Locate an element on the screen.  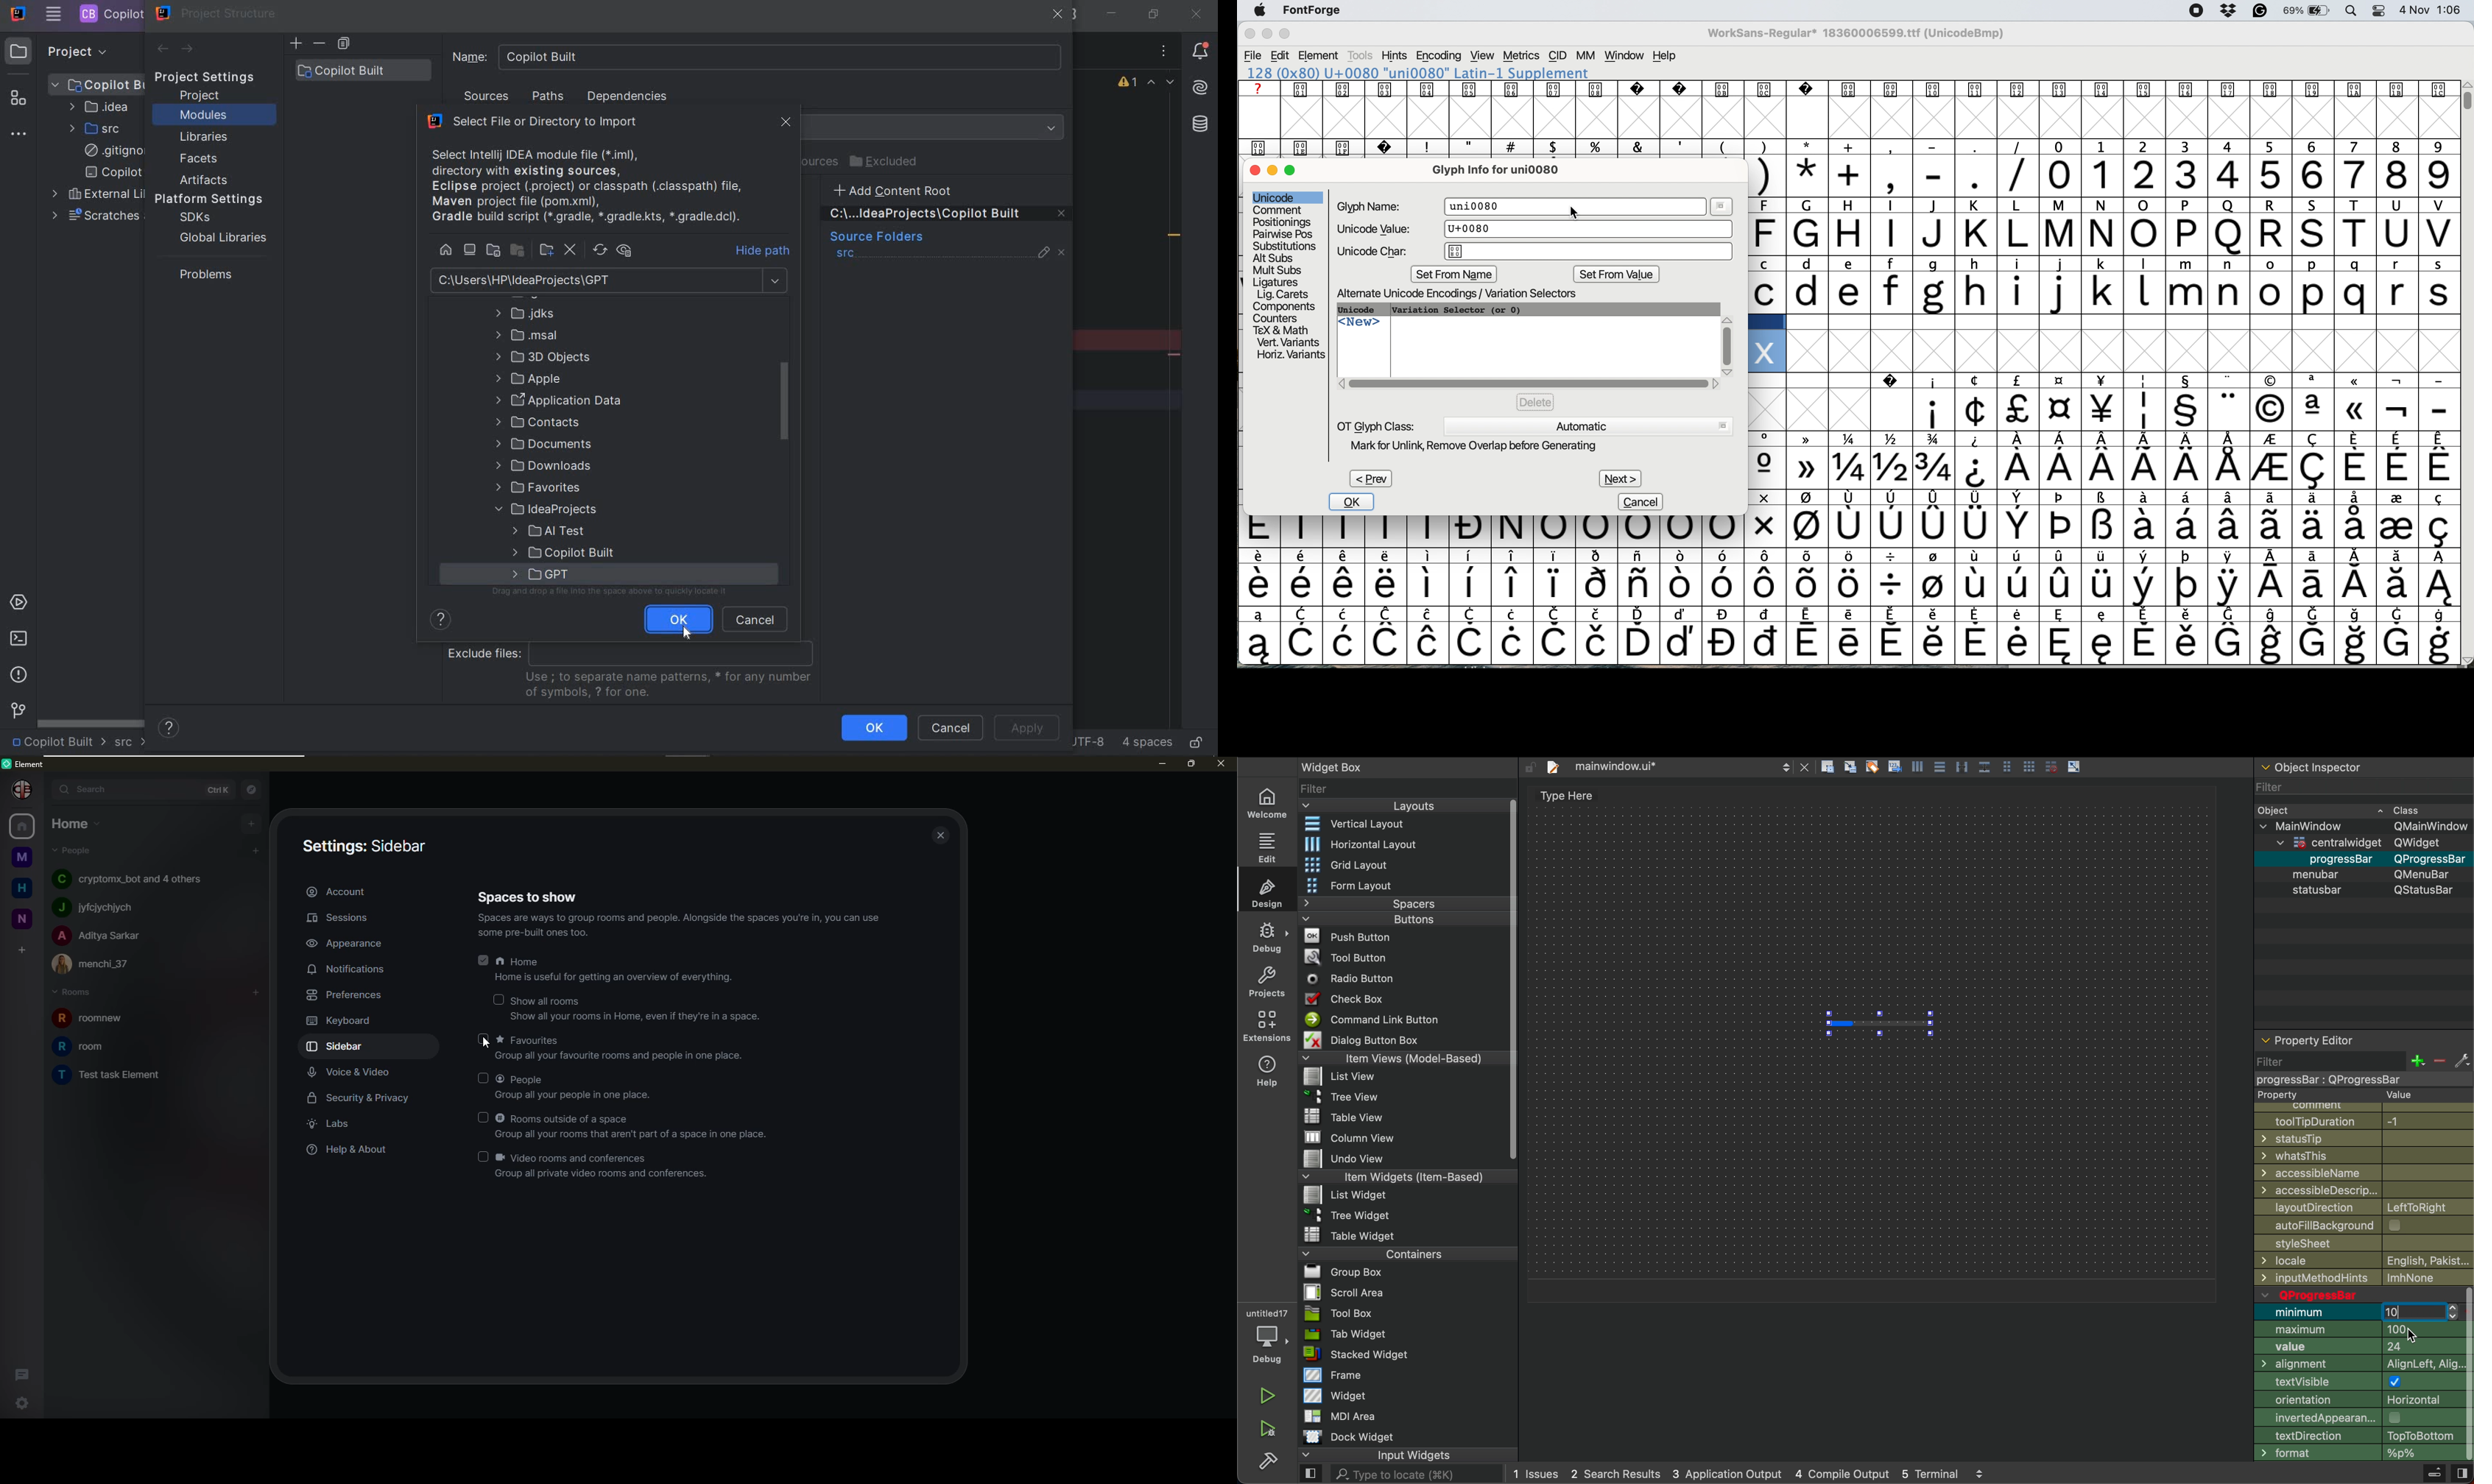
special characters is located at coordinates (1851, 614).